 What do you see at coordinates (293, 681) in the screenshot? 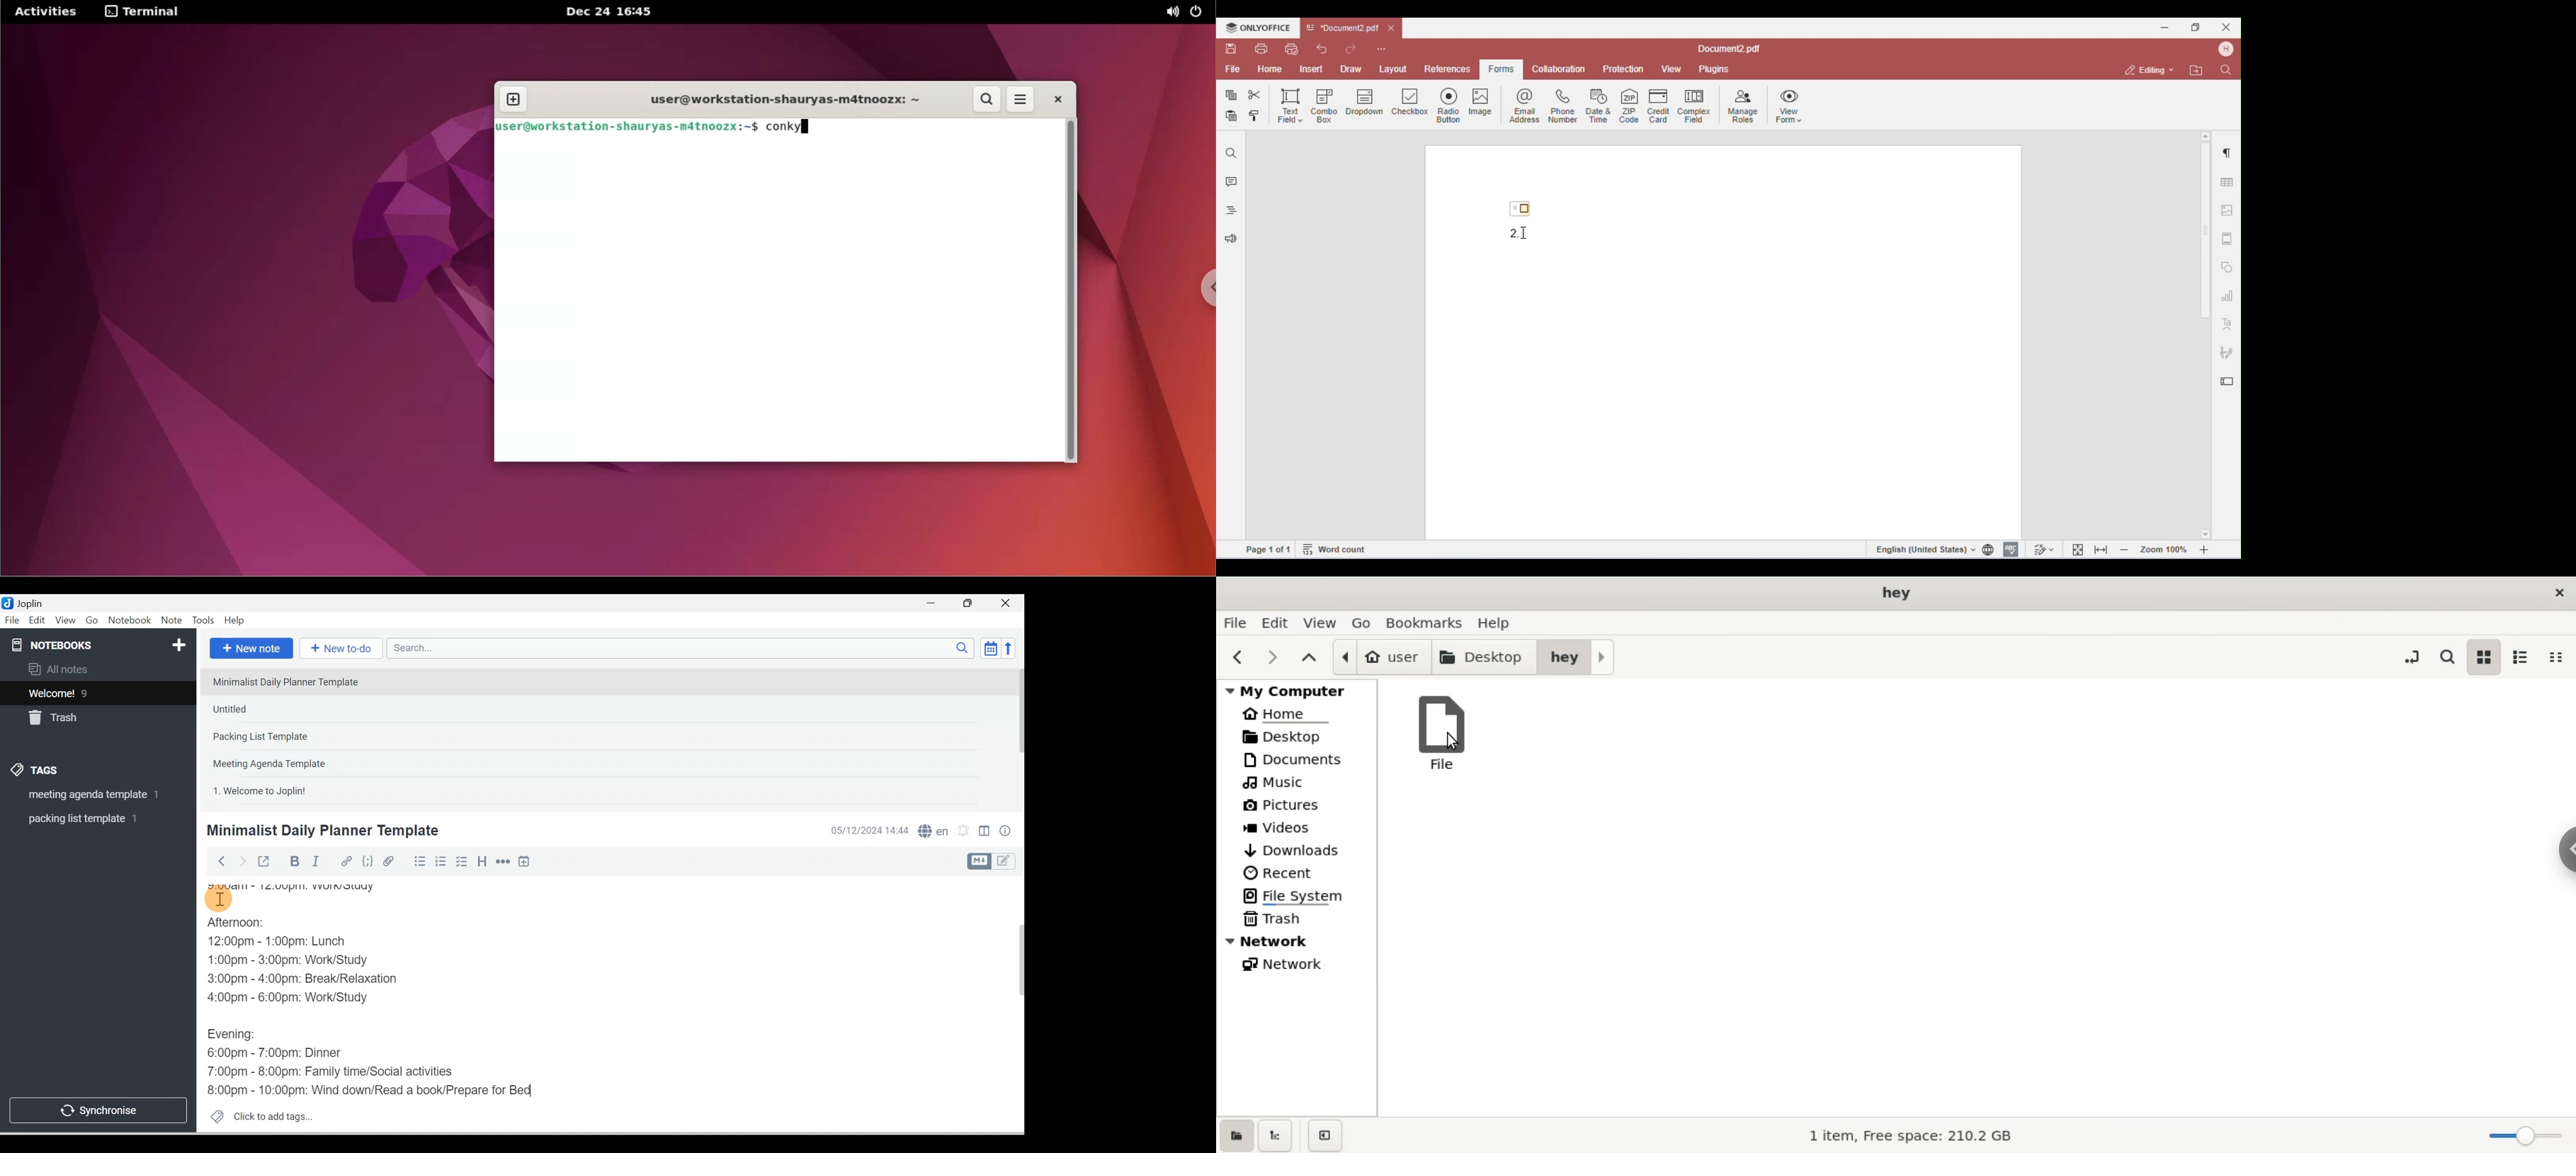
I see `Note 1` at bounding box center [293, 681].